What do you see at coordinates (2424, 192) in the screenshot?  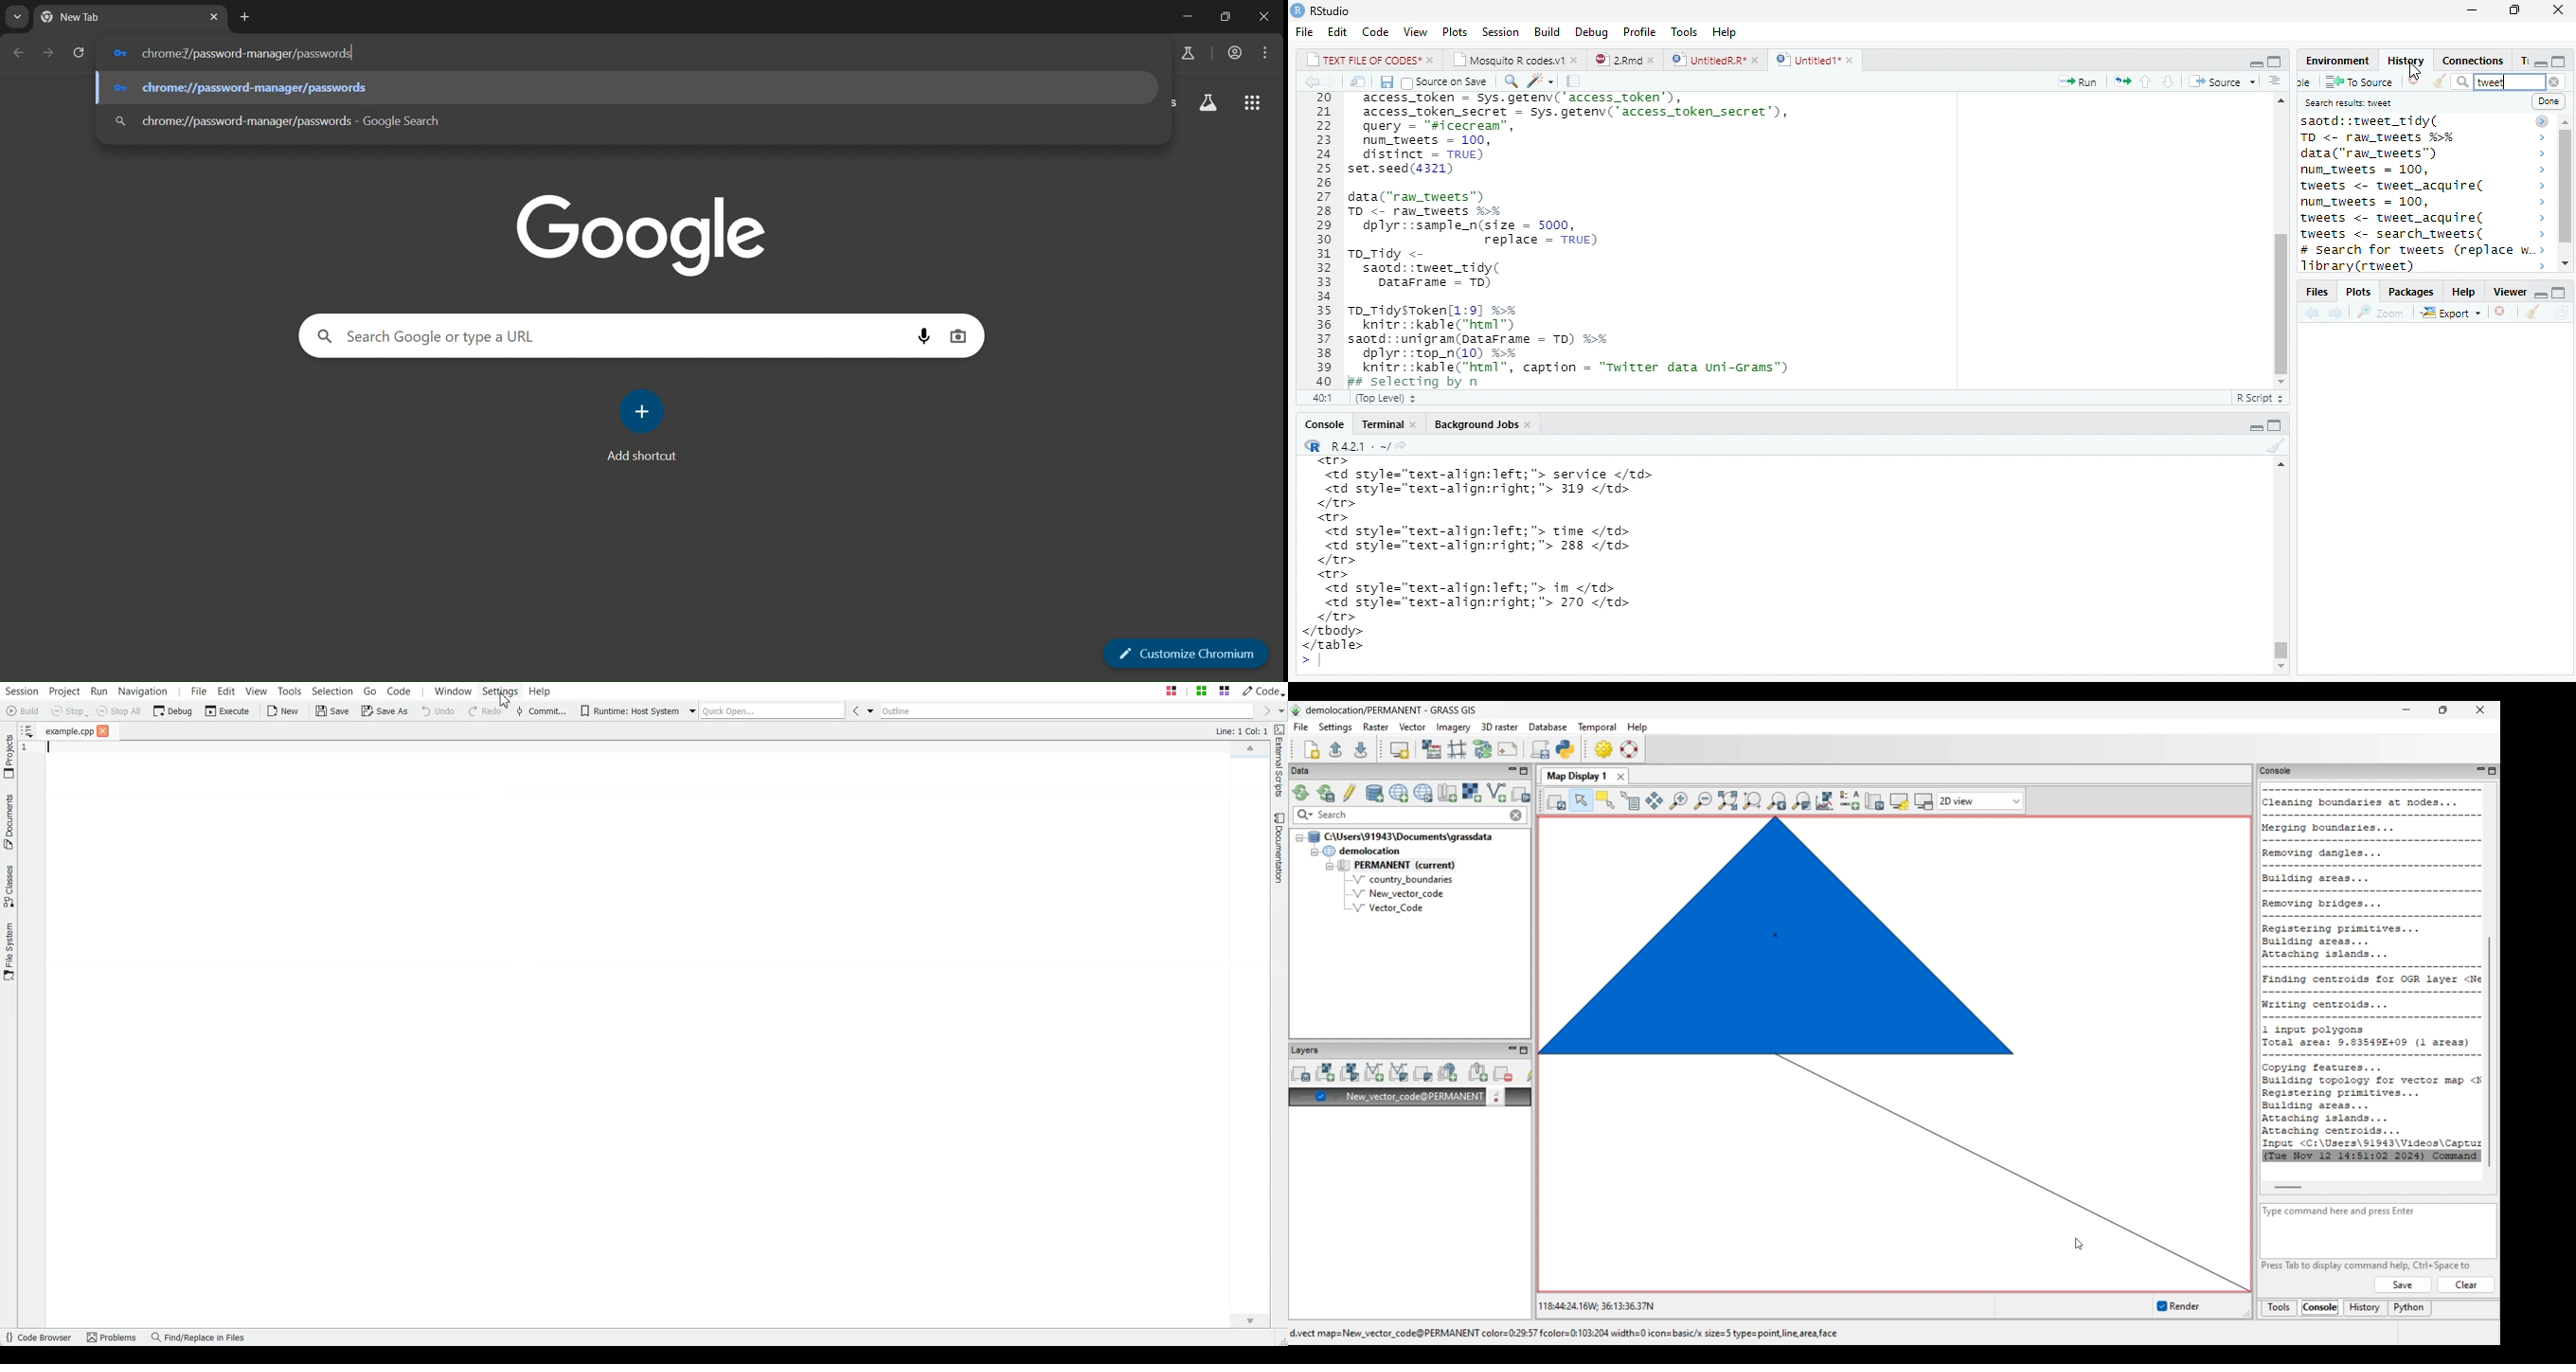 I see `saotd: :tweet_tidy( 2
TO <- raw_tweets %% >
data("ran_tweets") >
num_tweets = 100, >
tweets <- tweet_acquire( >
num_tweets = 100, >
tweets <- tweet_acquire( >
tweets <- search_tweets( >
# Search for tweets (replace w..>
14brarvirtweet) >` at bounding box center [2424, 192].